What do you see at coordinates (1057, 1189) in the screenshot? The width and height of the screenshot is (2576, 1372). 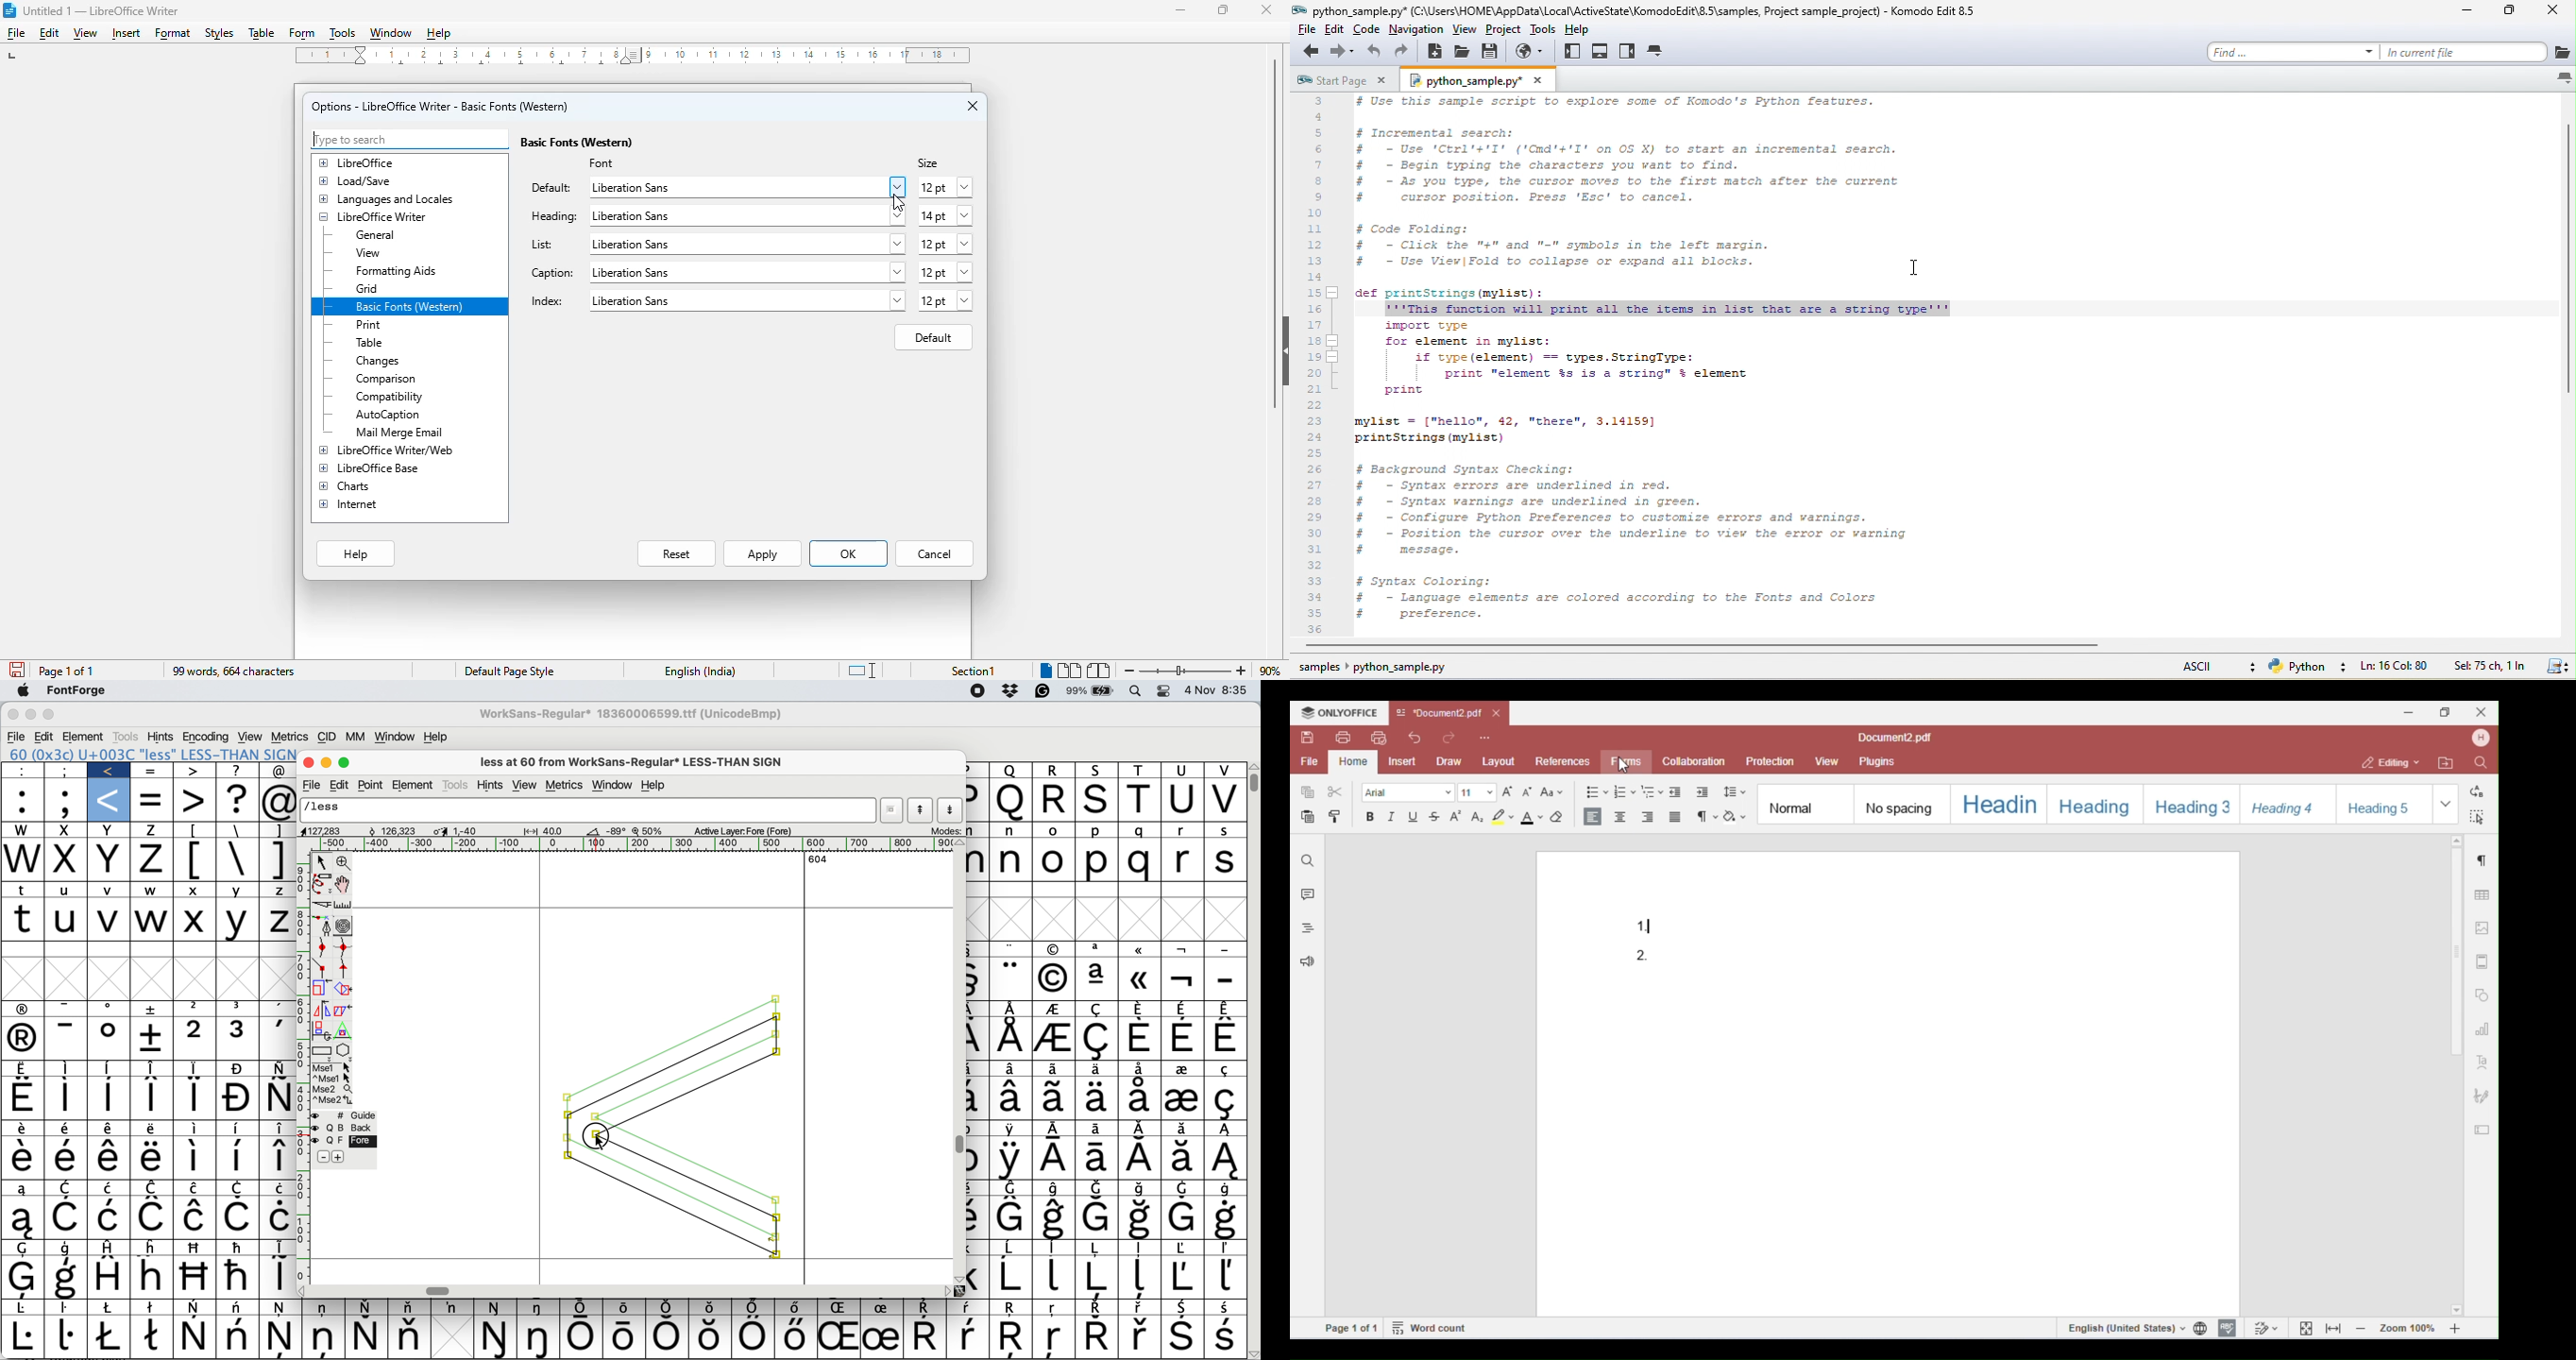 I see `Symbol` at bounding box center [1057, 1189].